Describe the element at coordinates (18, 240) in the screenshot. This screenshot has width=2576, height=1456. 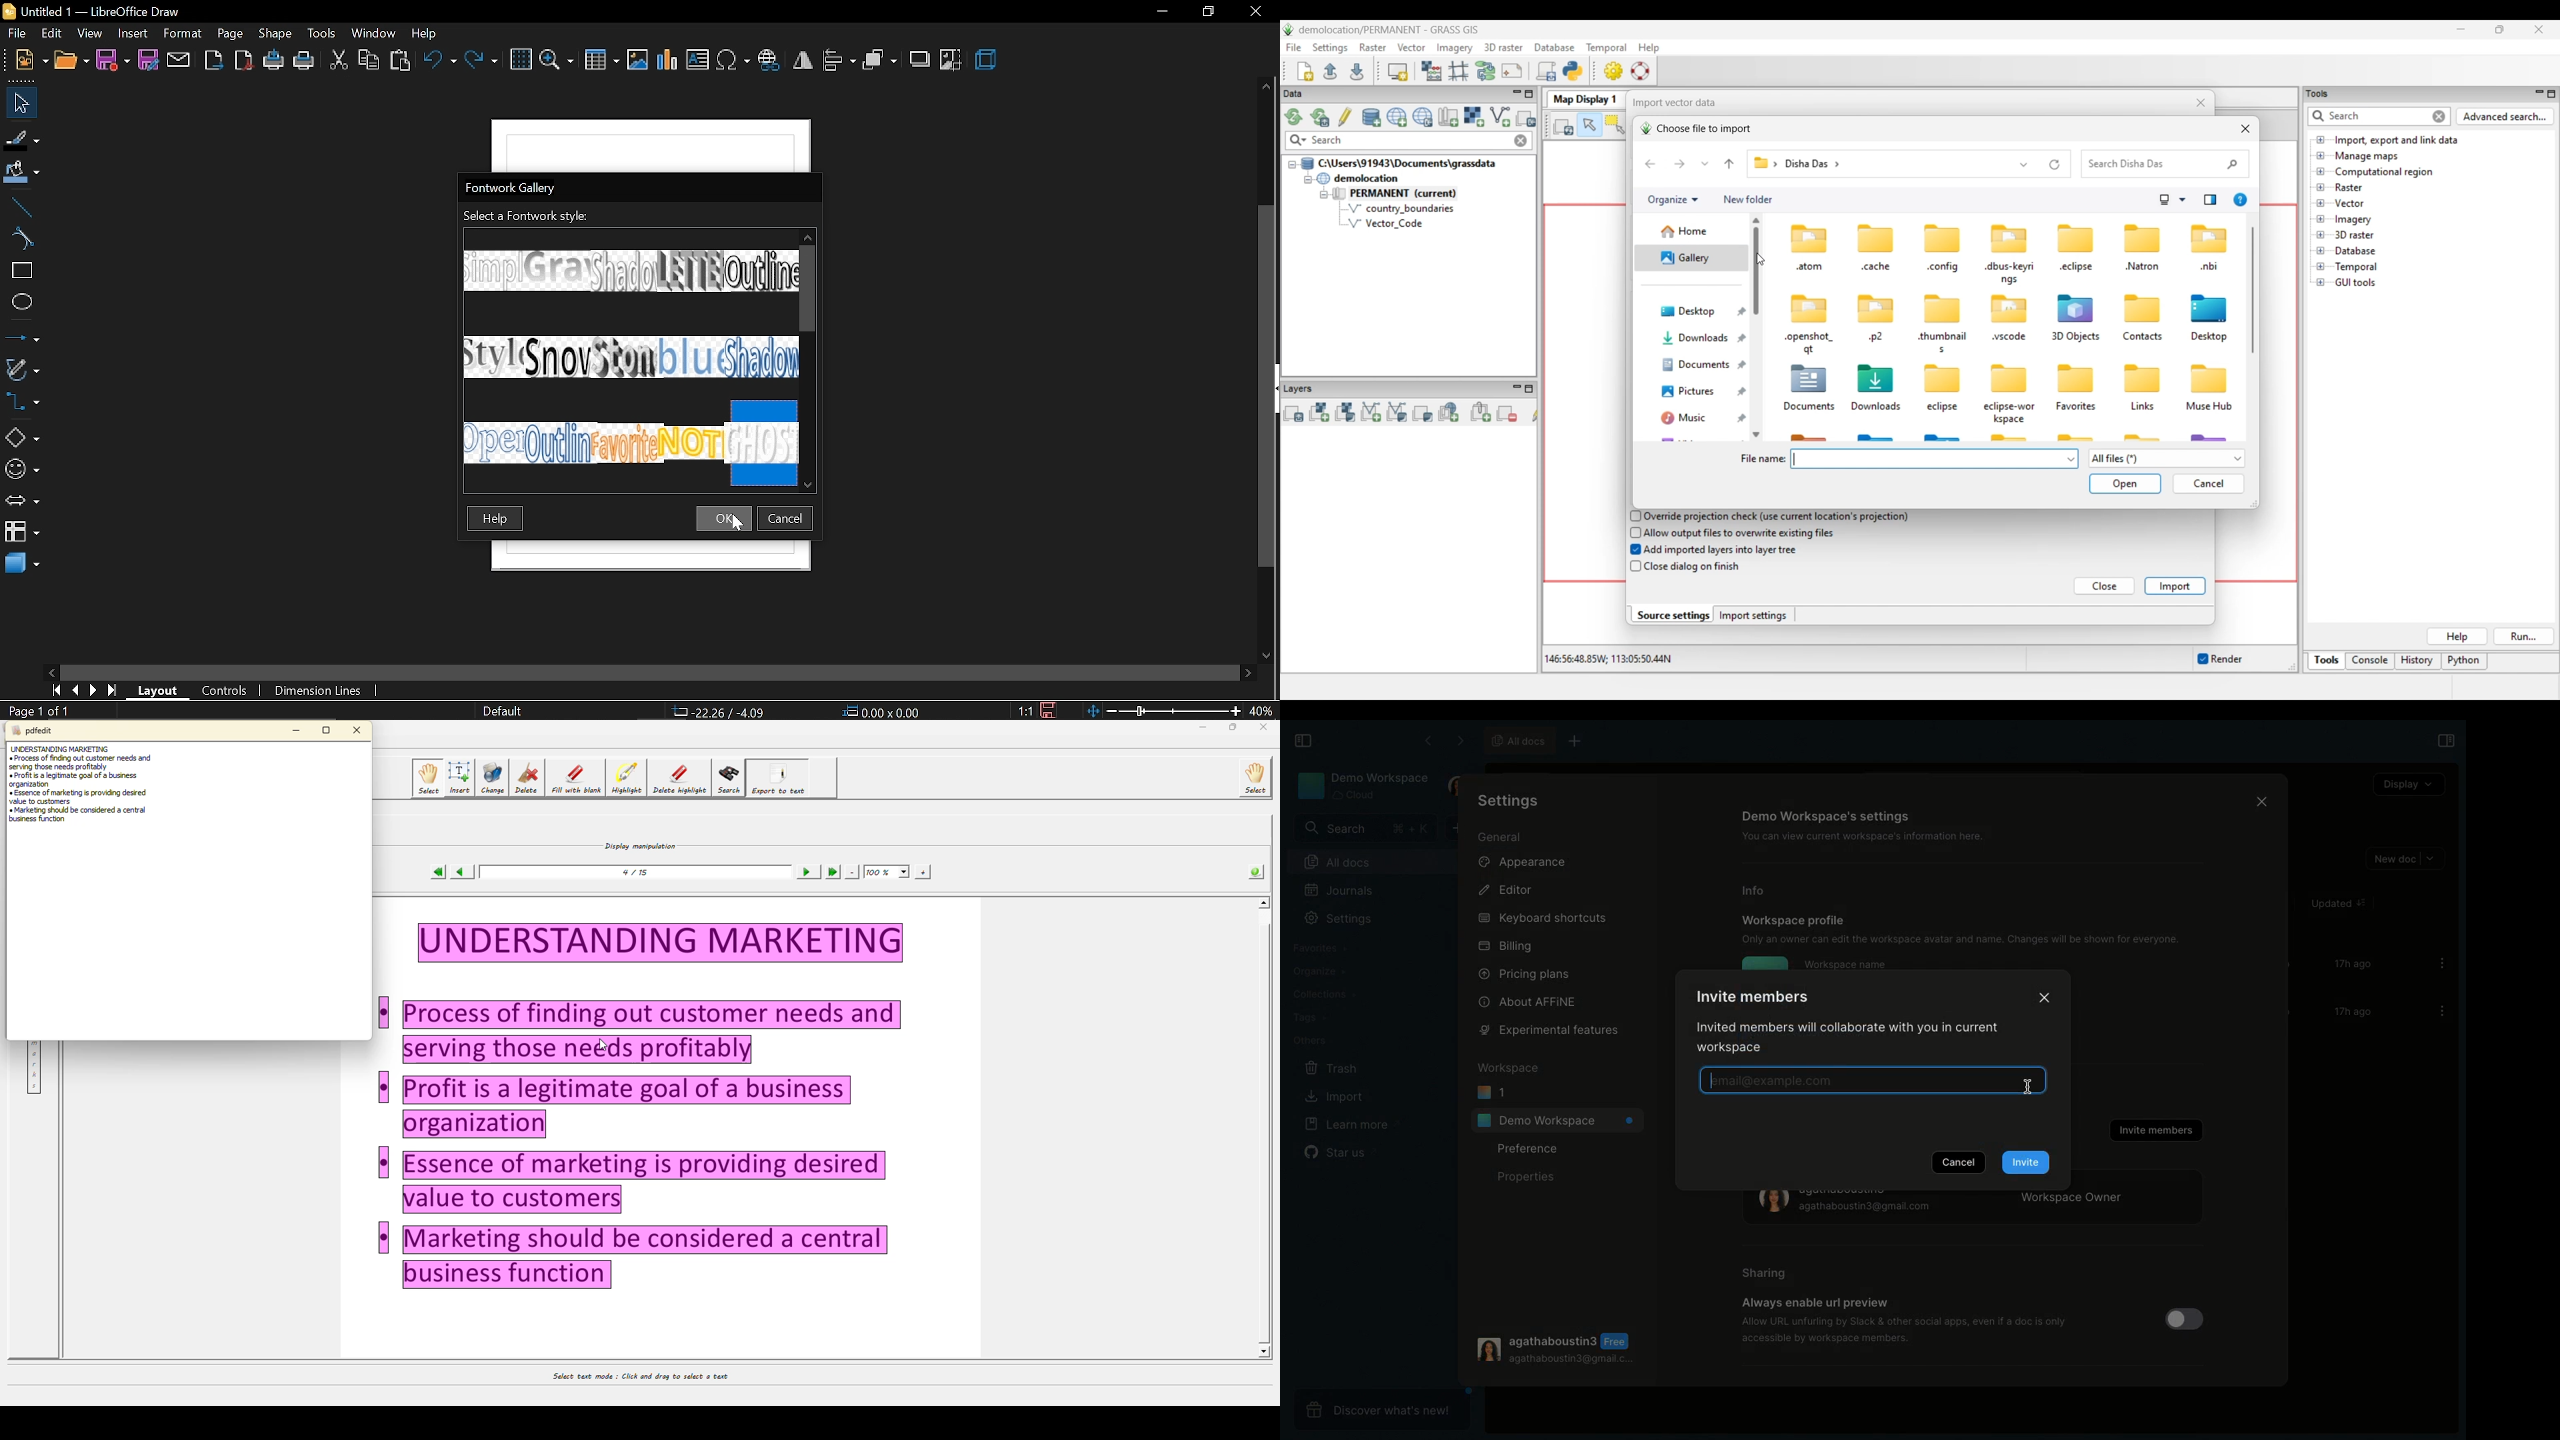
I see `curve` at that location.